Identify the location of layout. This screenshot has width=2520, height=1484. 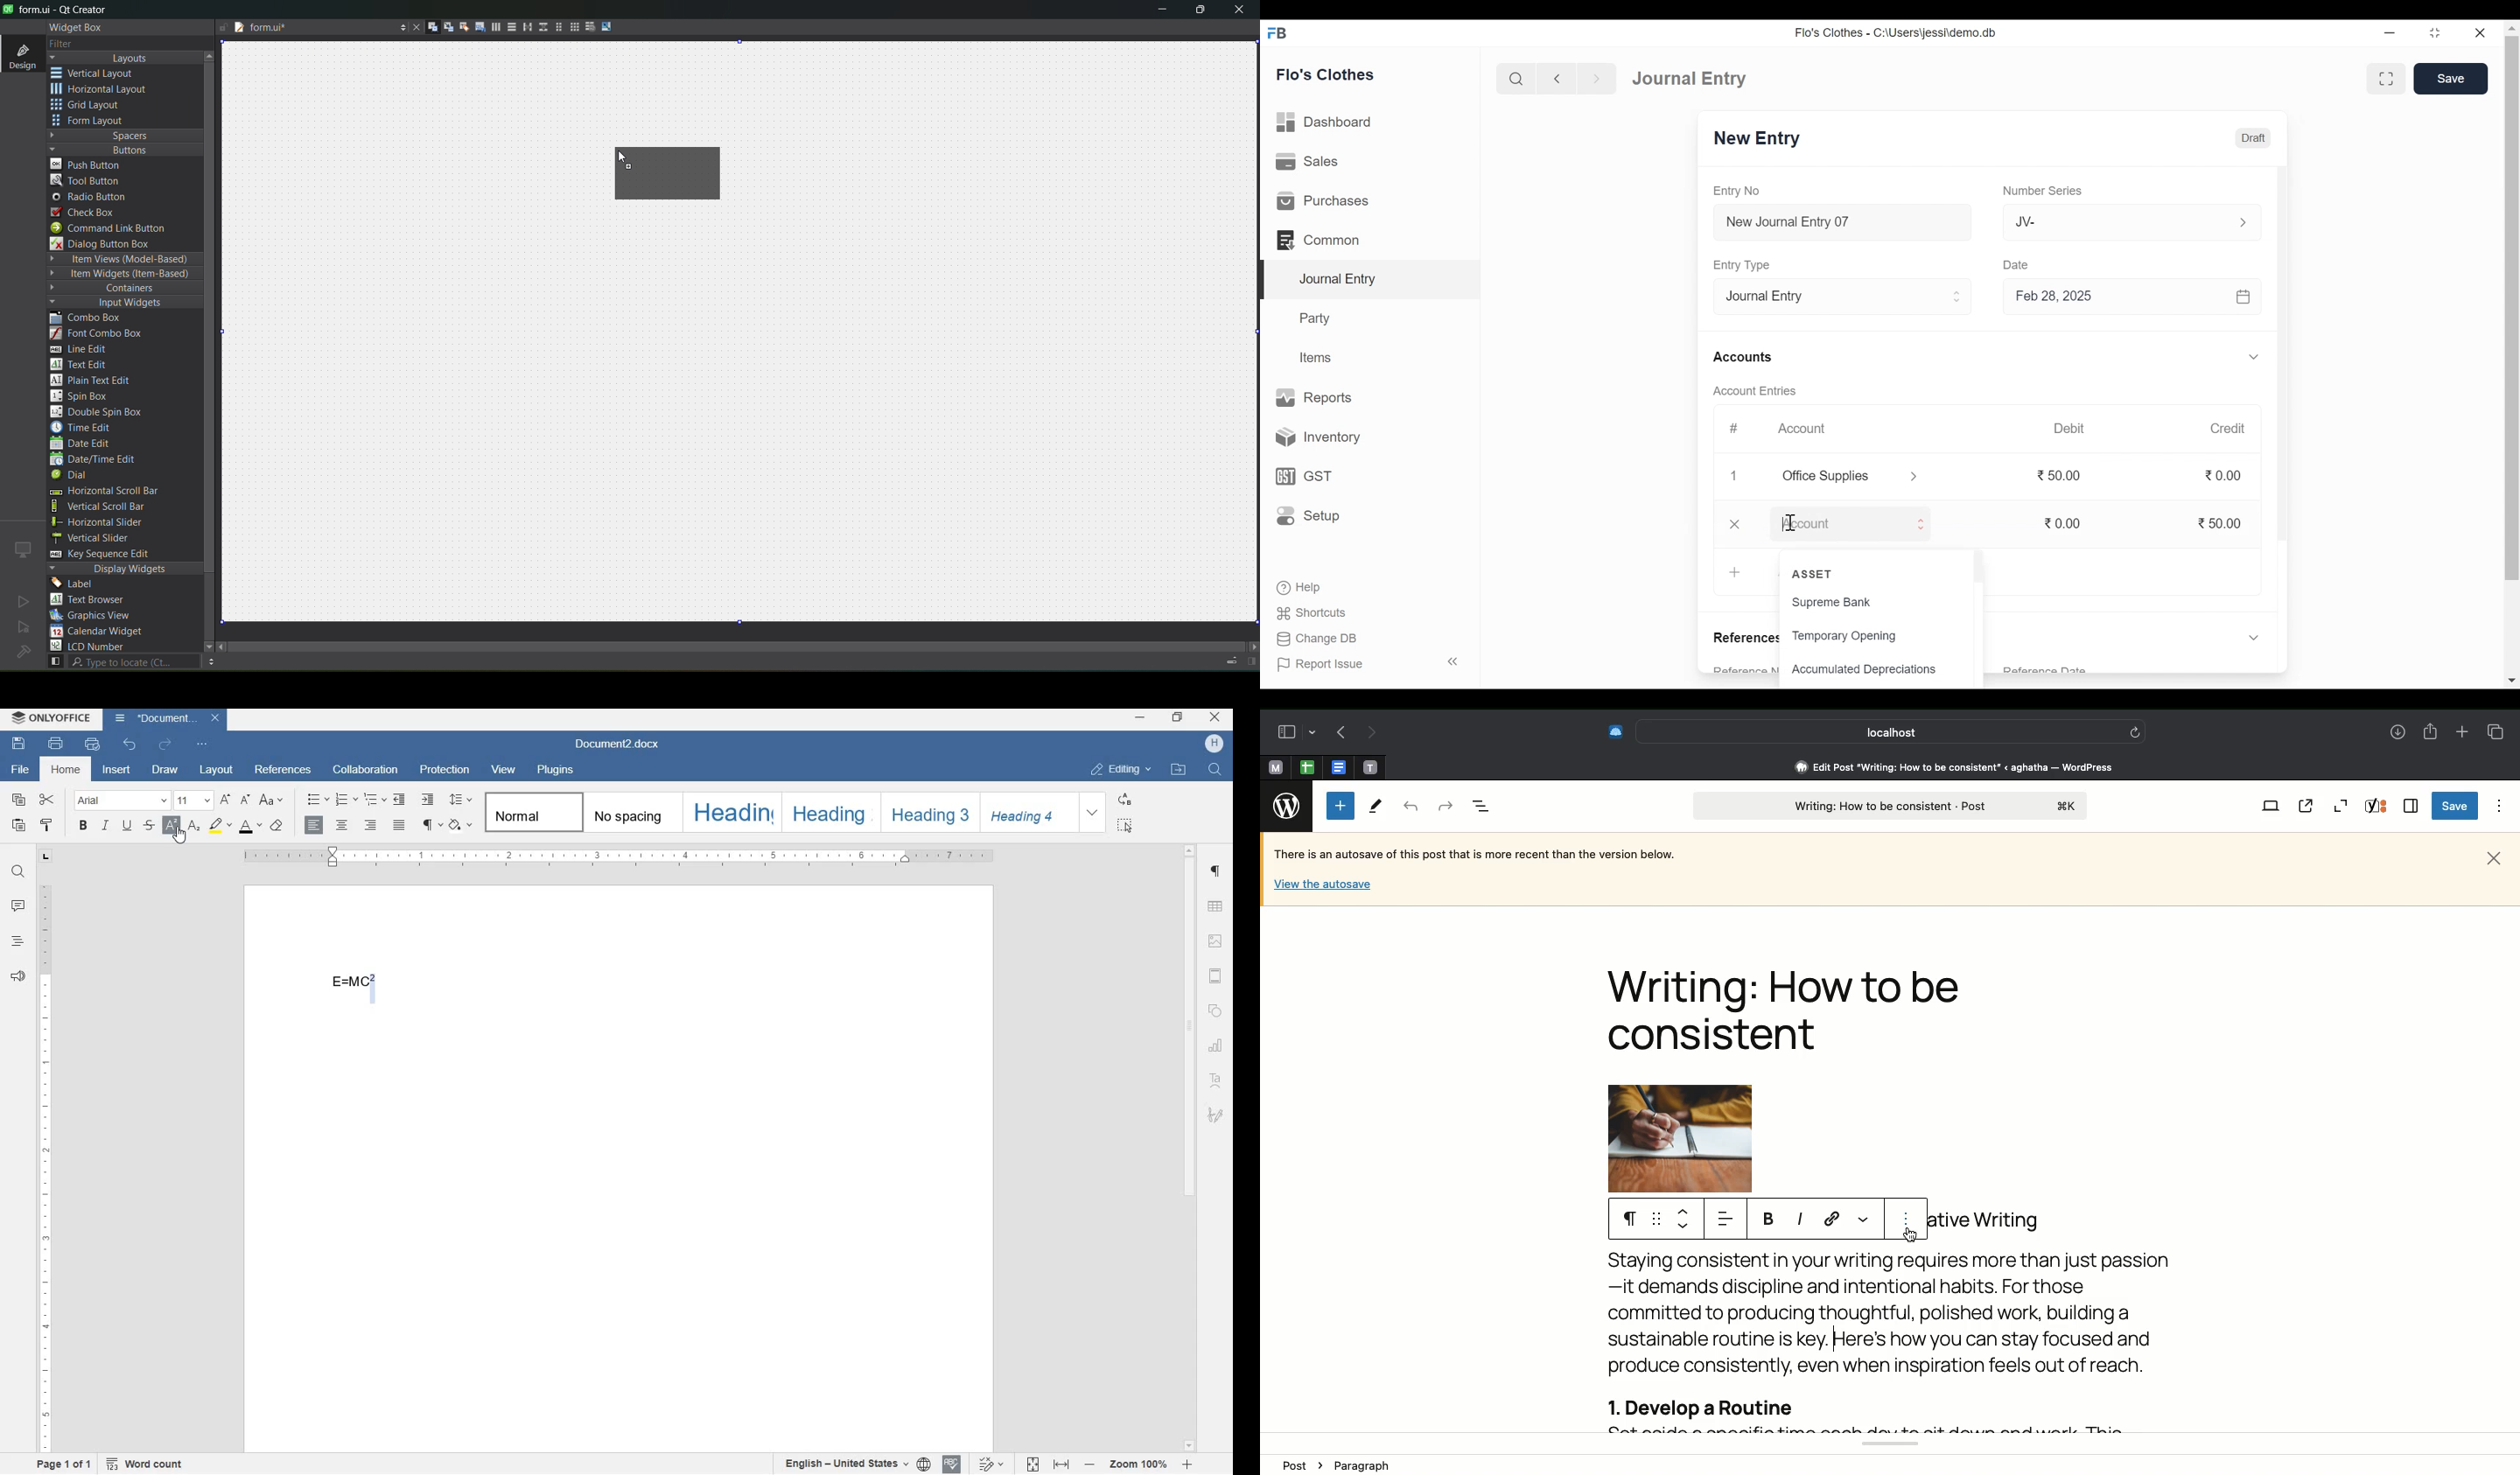
(215, 771).